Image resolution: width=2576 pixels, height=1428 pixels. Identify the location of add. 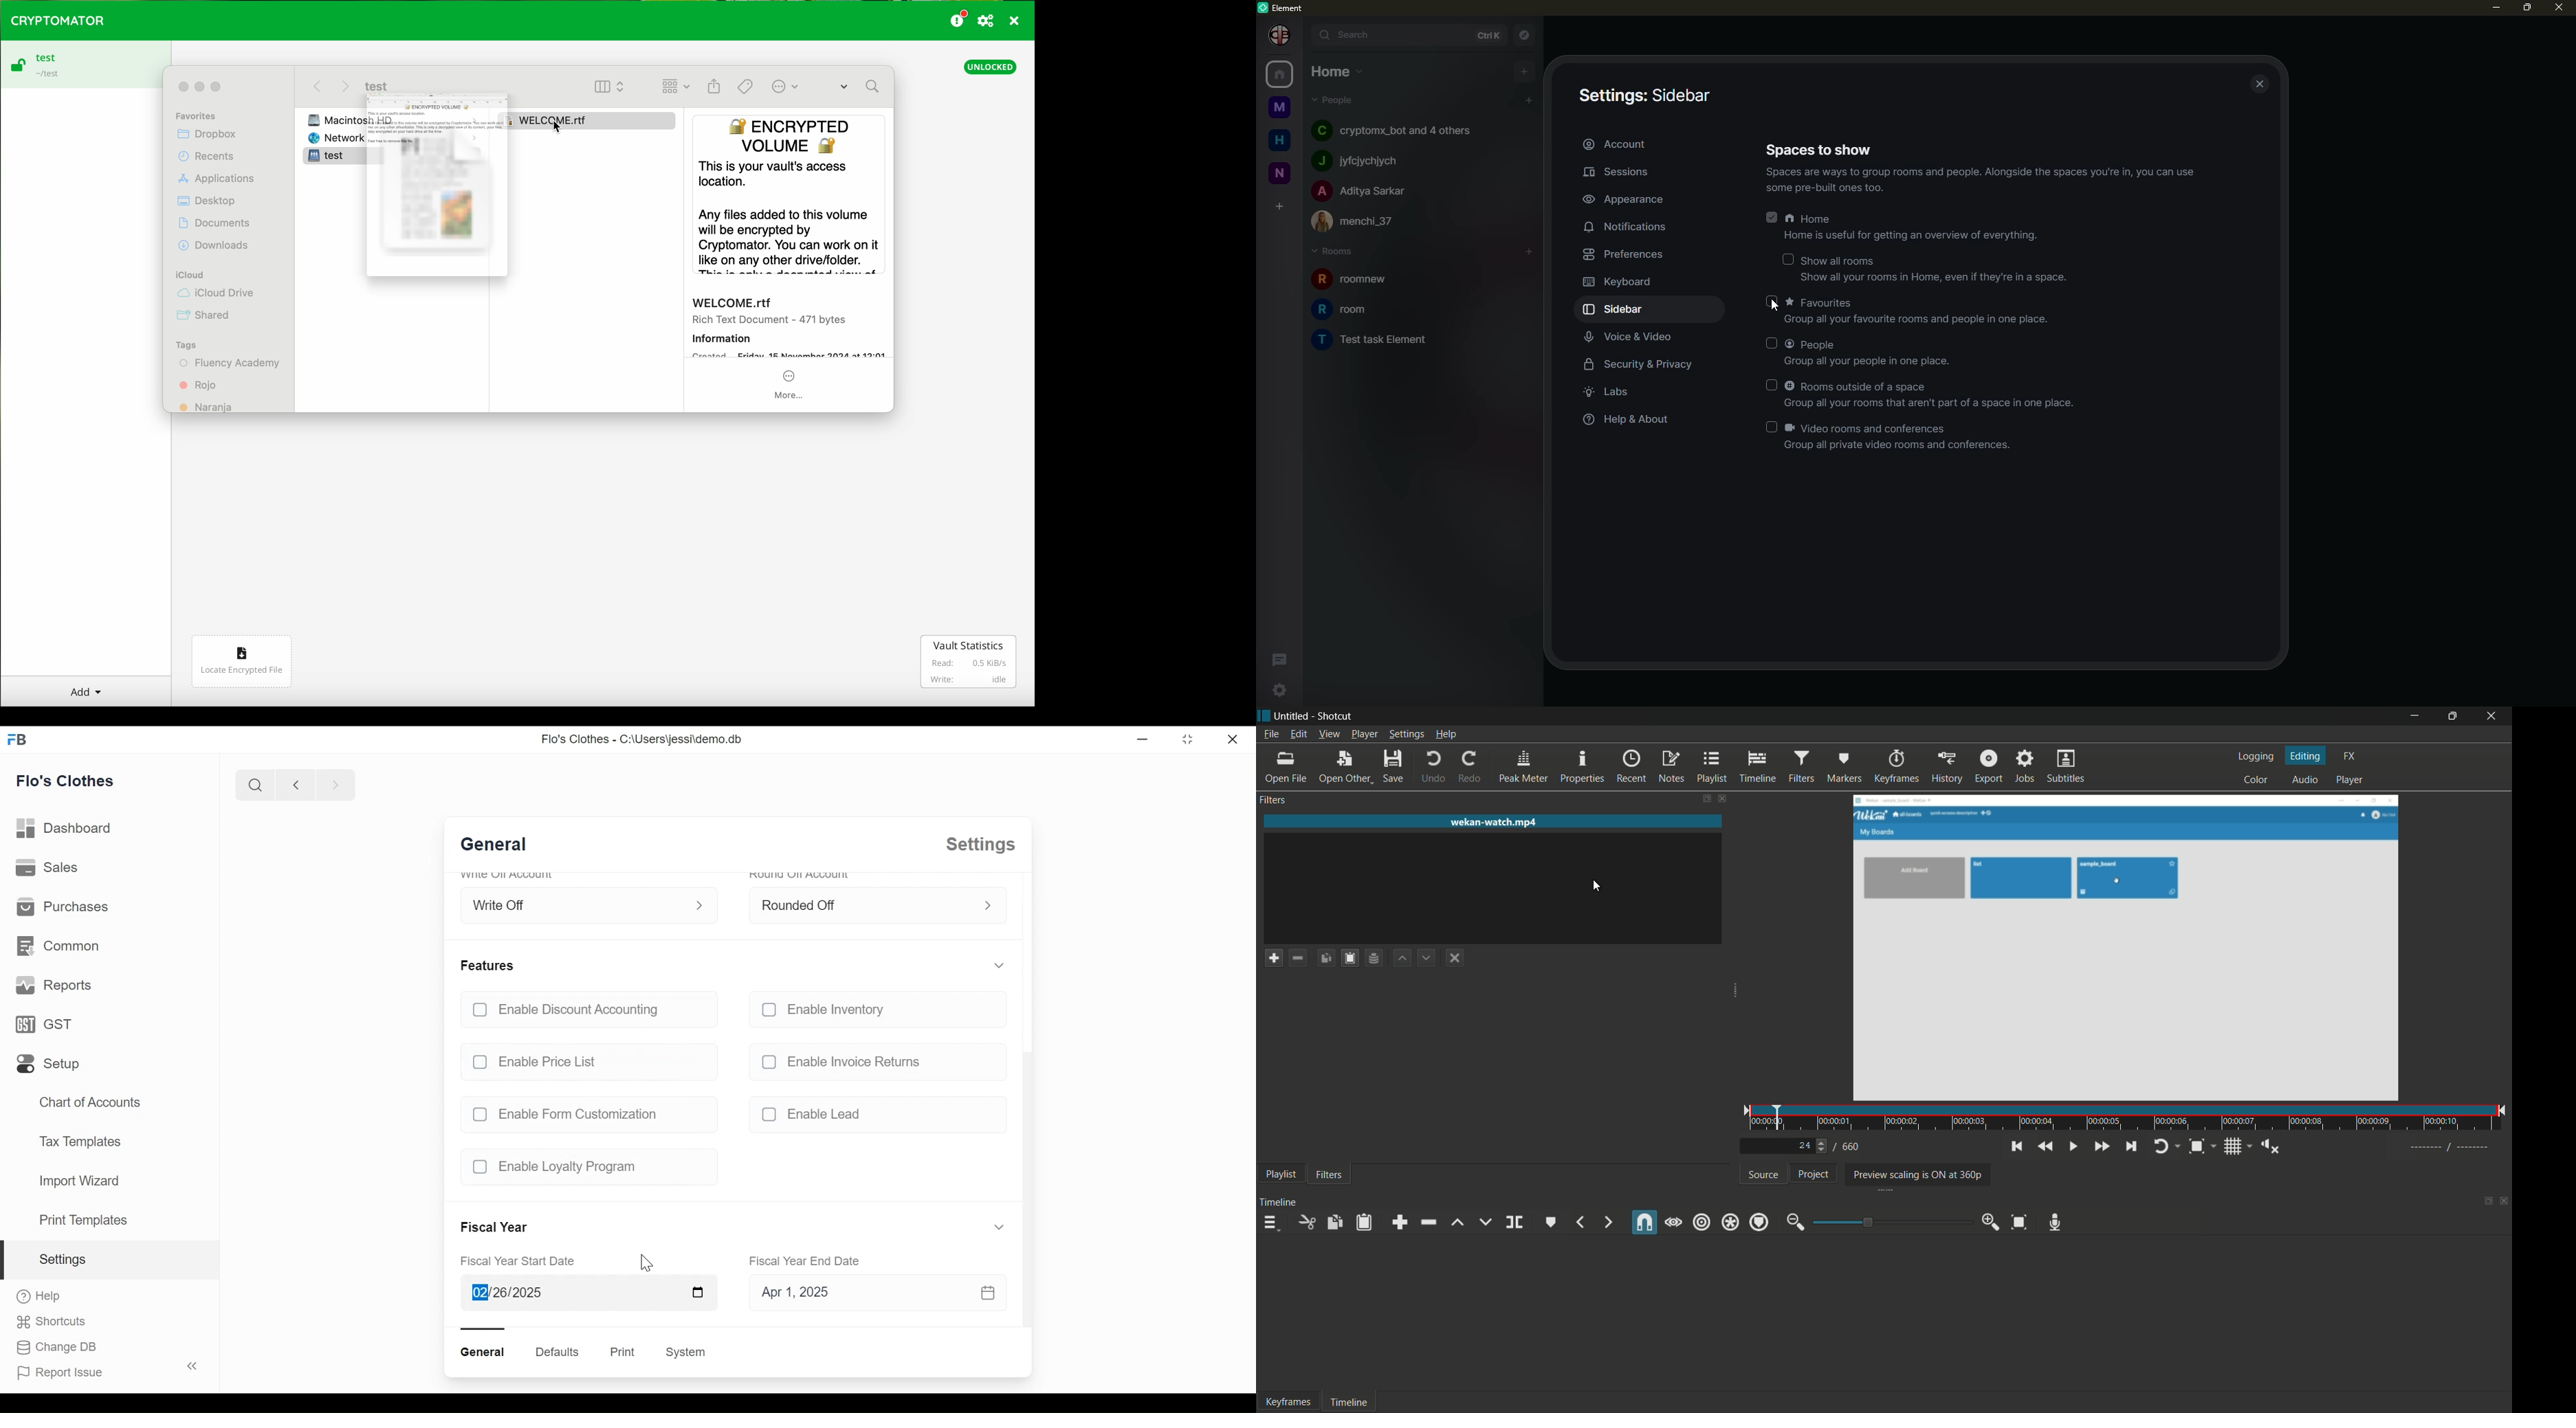
(1524, 247).